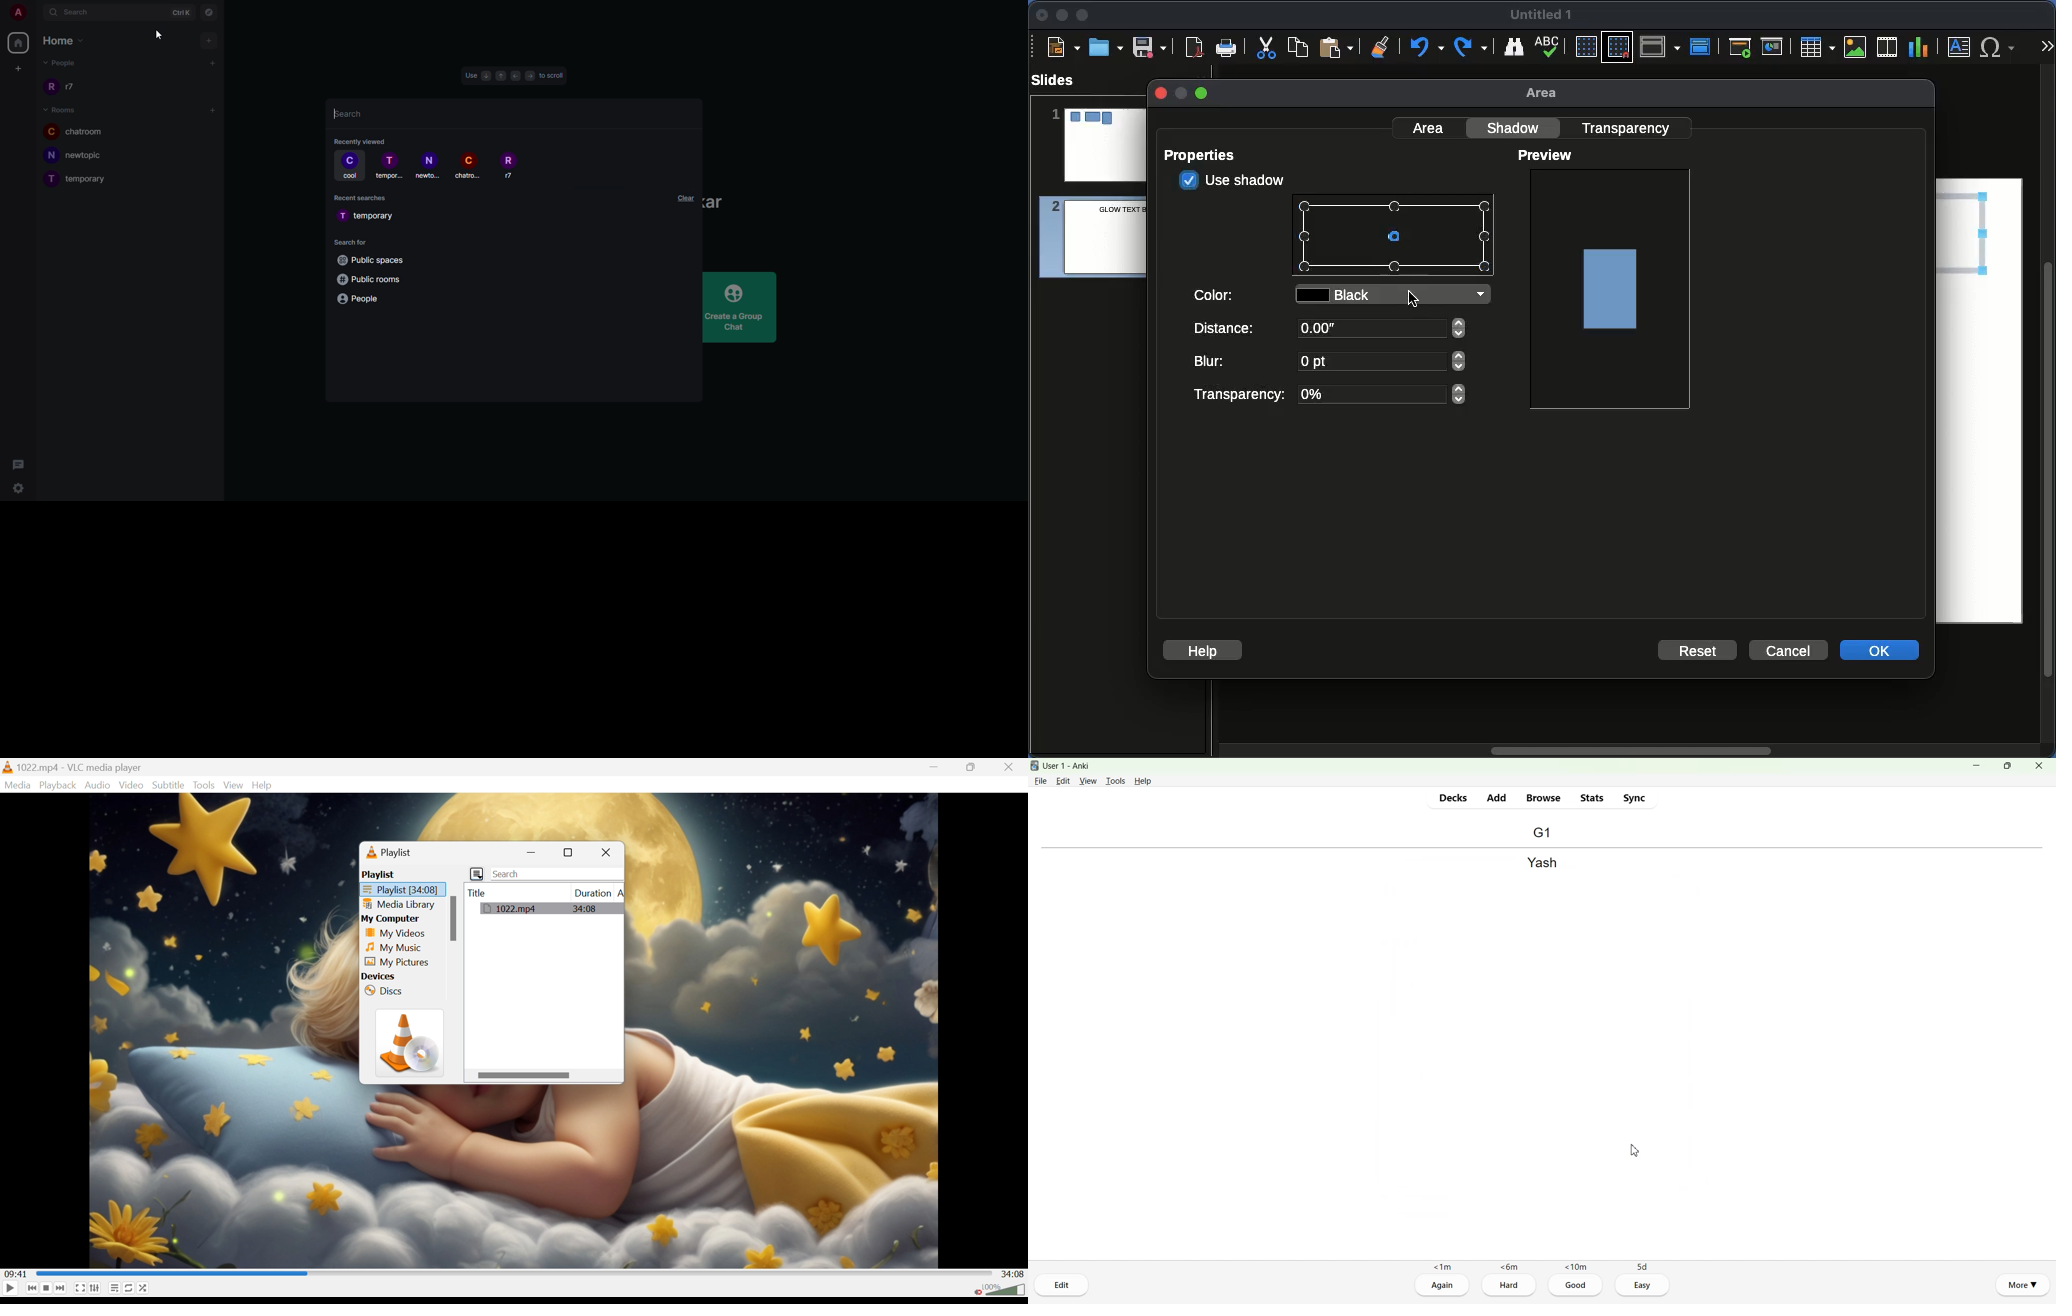  What do you see at coordinates (61, 110) in the screenshot?
I see `rooms` at bounding box center [61, 110].